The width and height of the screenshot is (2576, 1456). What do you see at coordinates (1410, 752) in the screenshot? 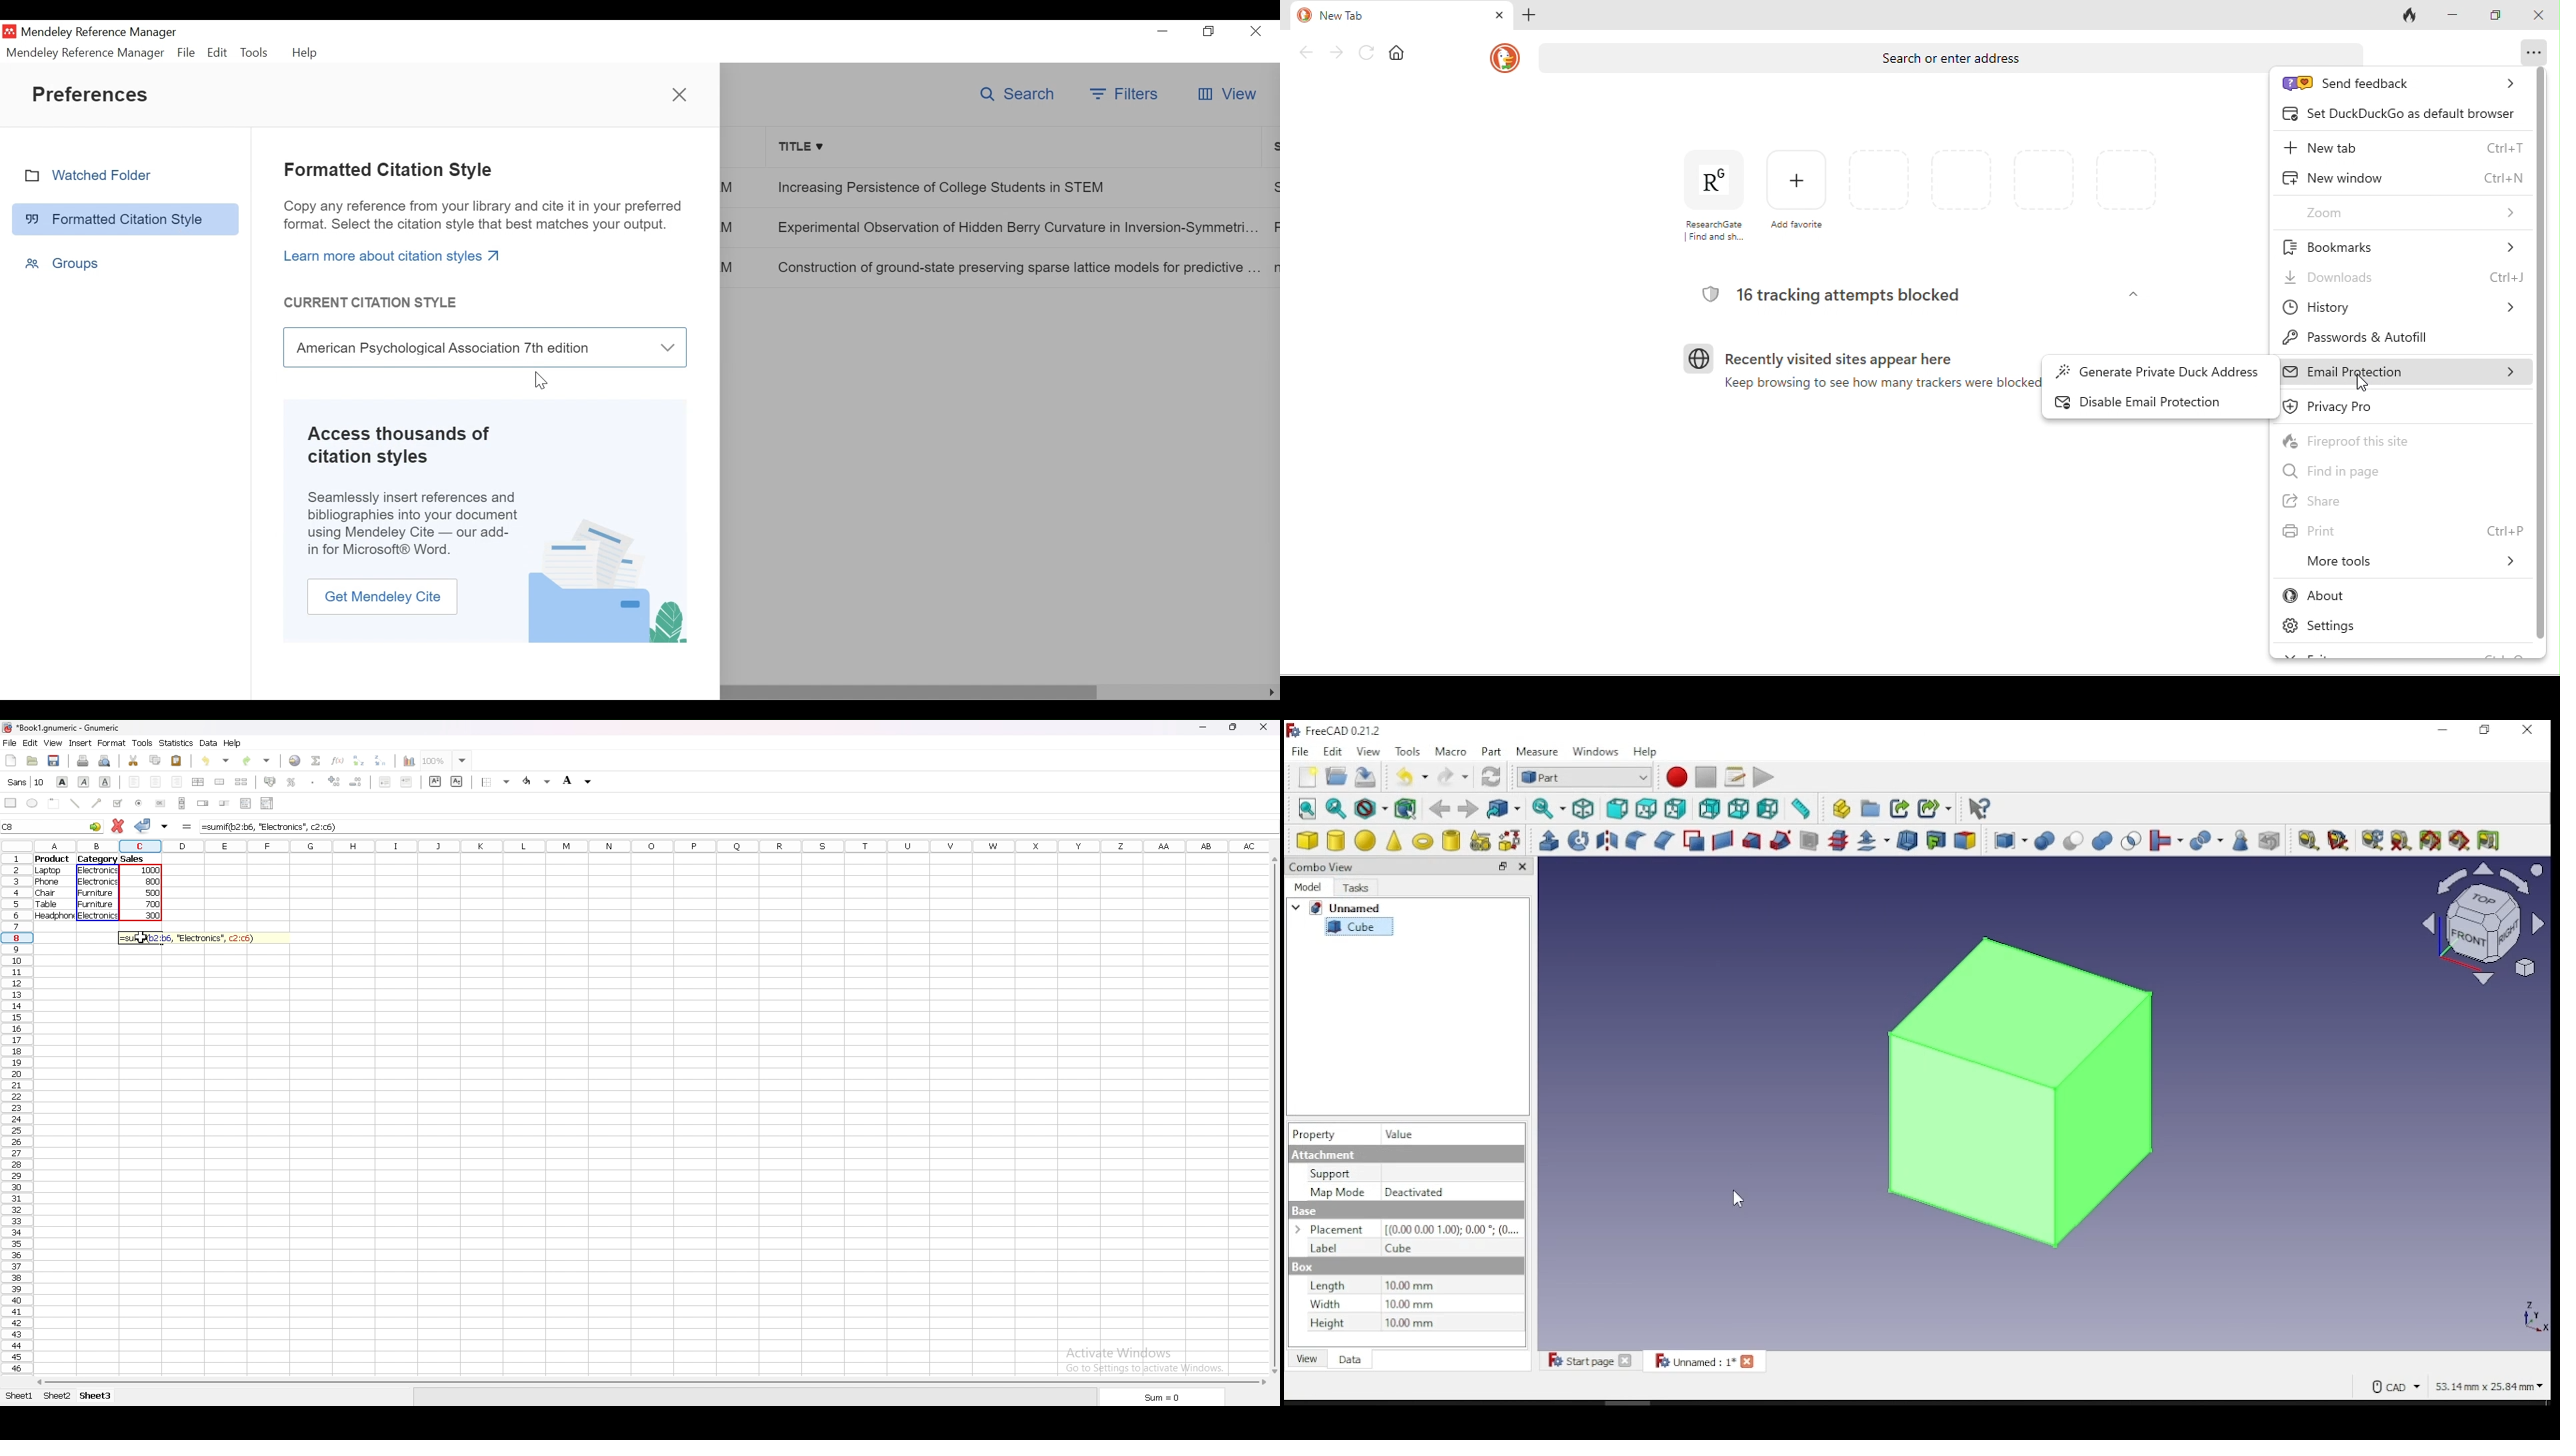
I see `tools` at bounding box center [1410, 752].